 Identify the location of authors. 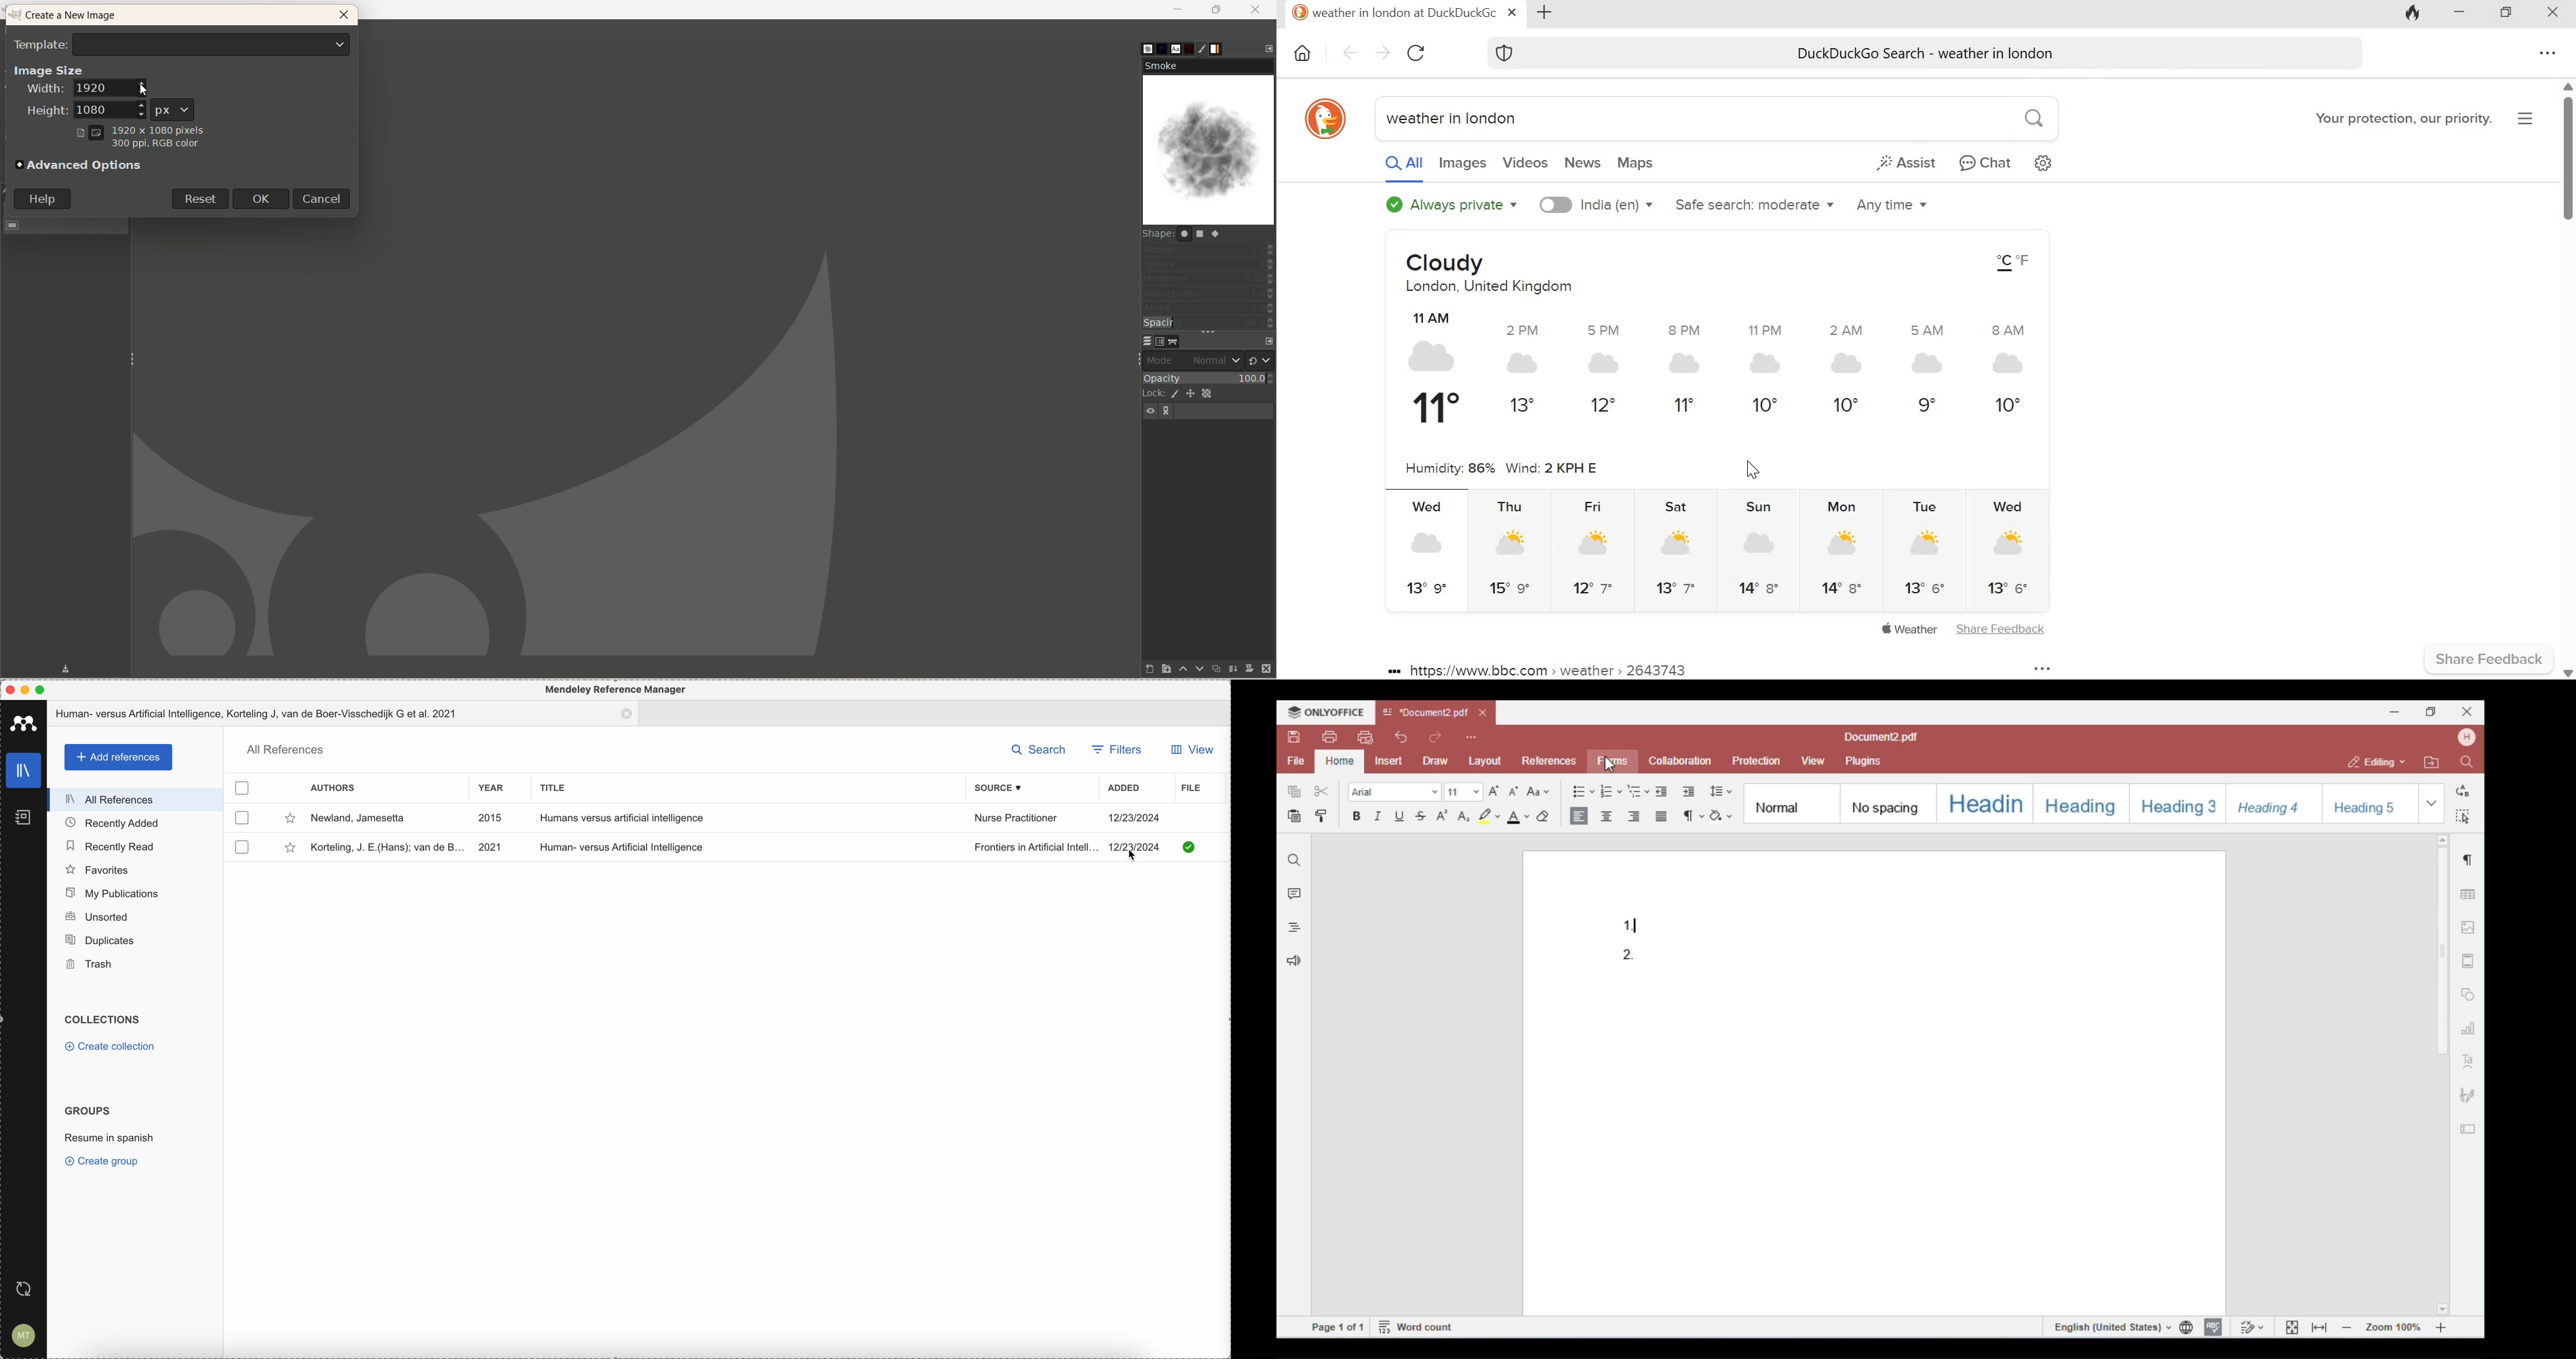
(334, 787).